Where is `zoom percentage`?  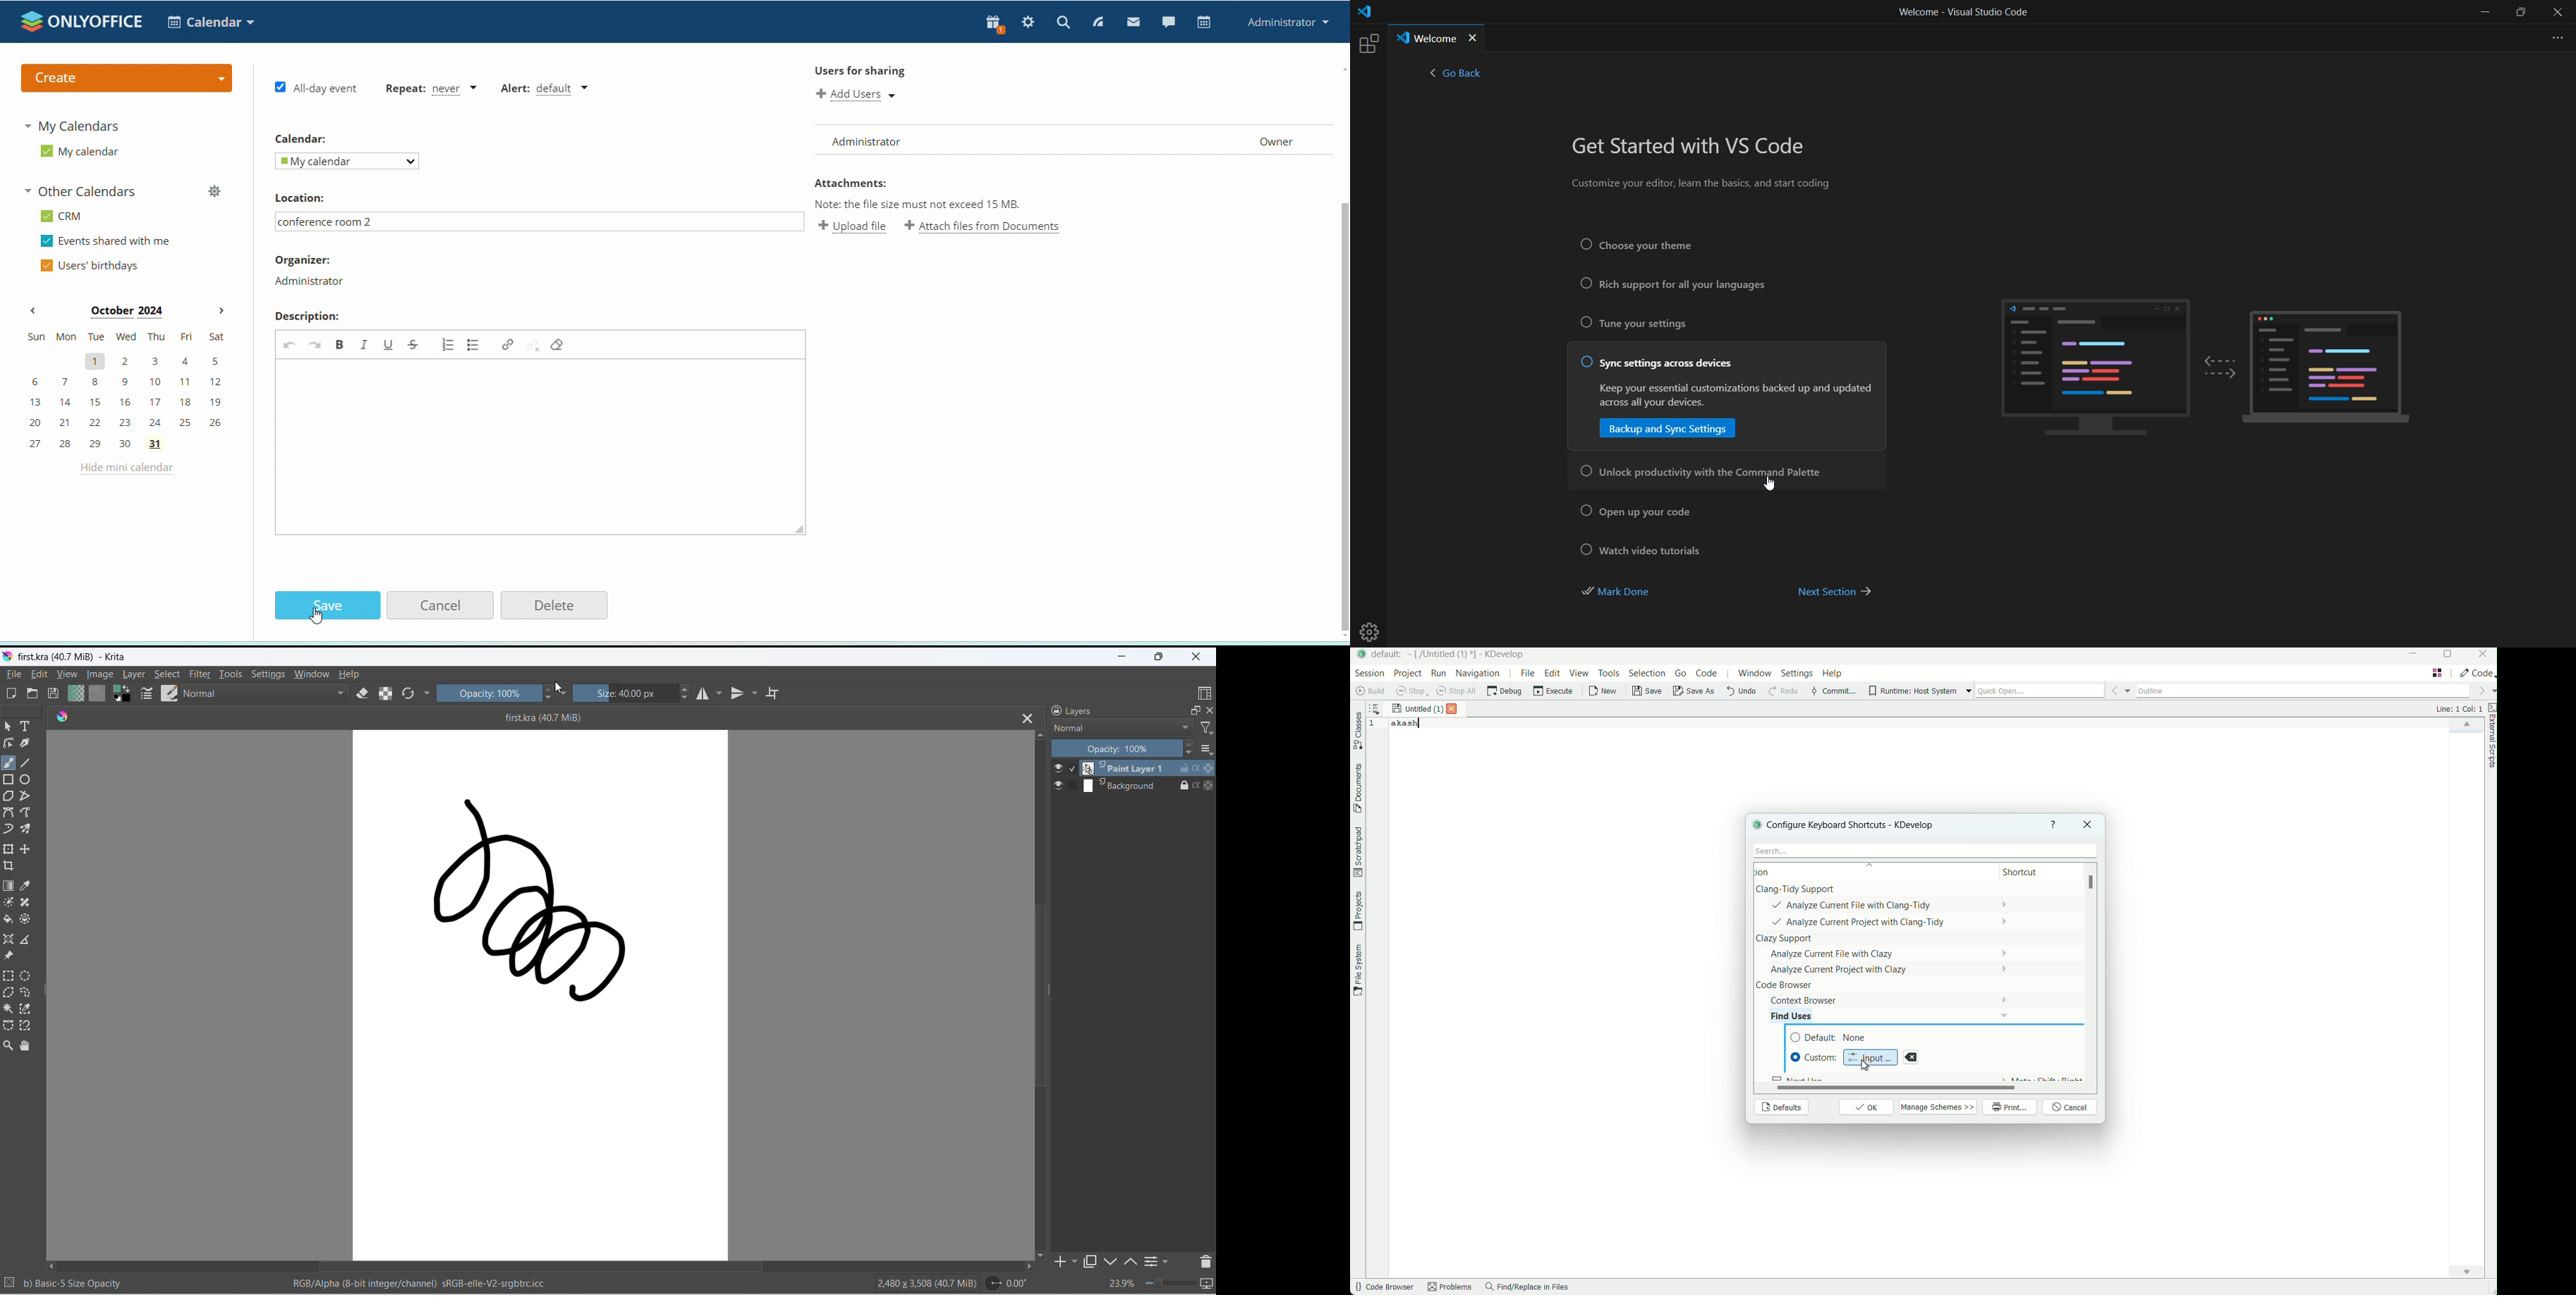
zoom percentage is located at coordinates (1123, 1283).